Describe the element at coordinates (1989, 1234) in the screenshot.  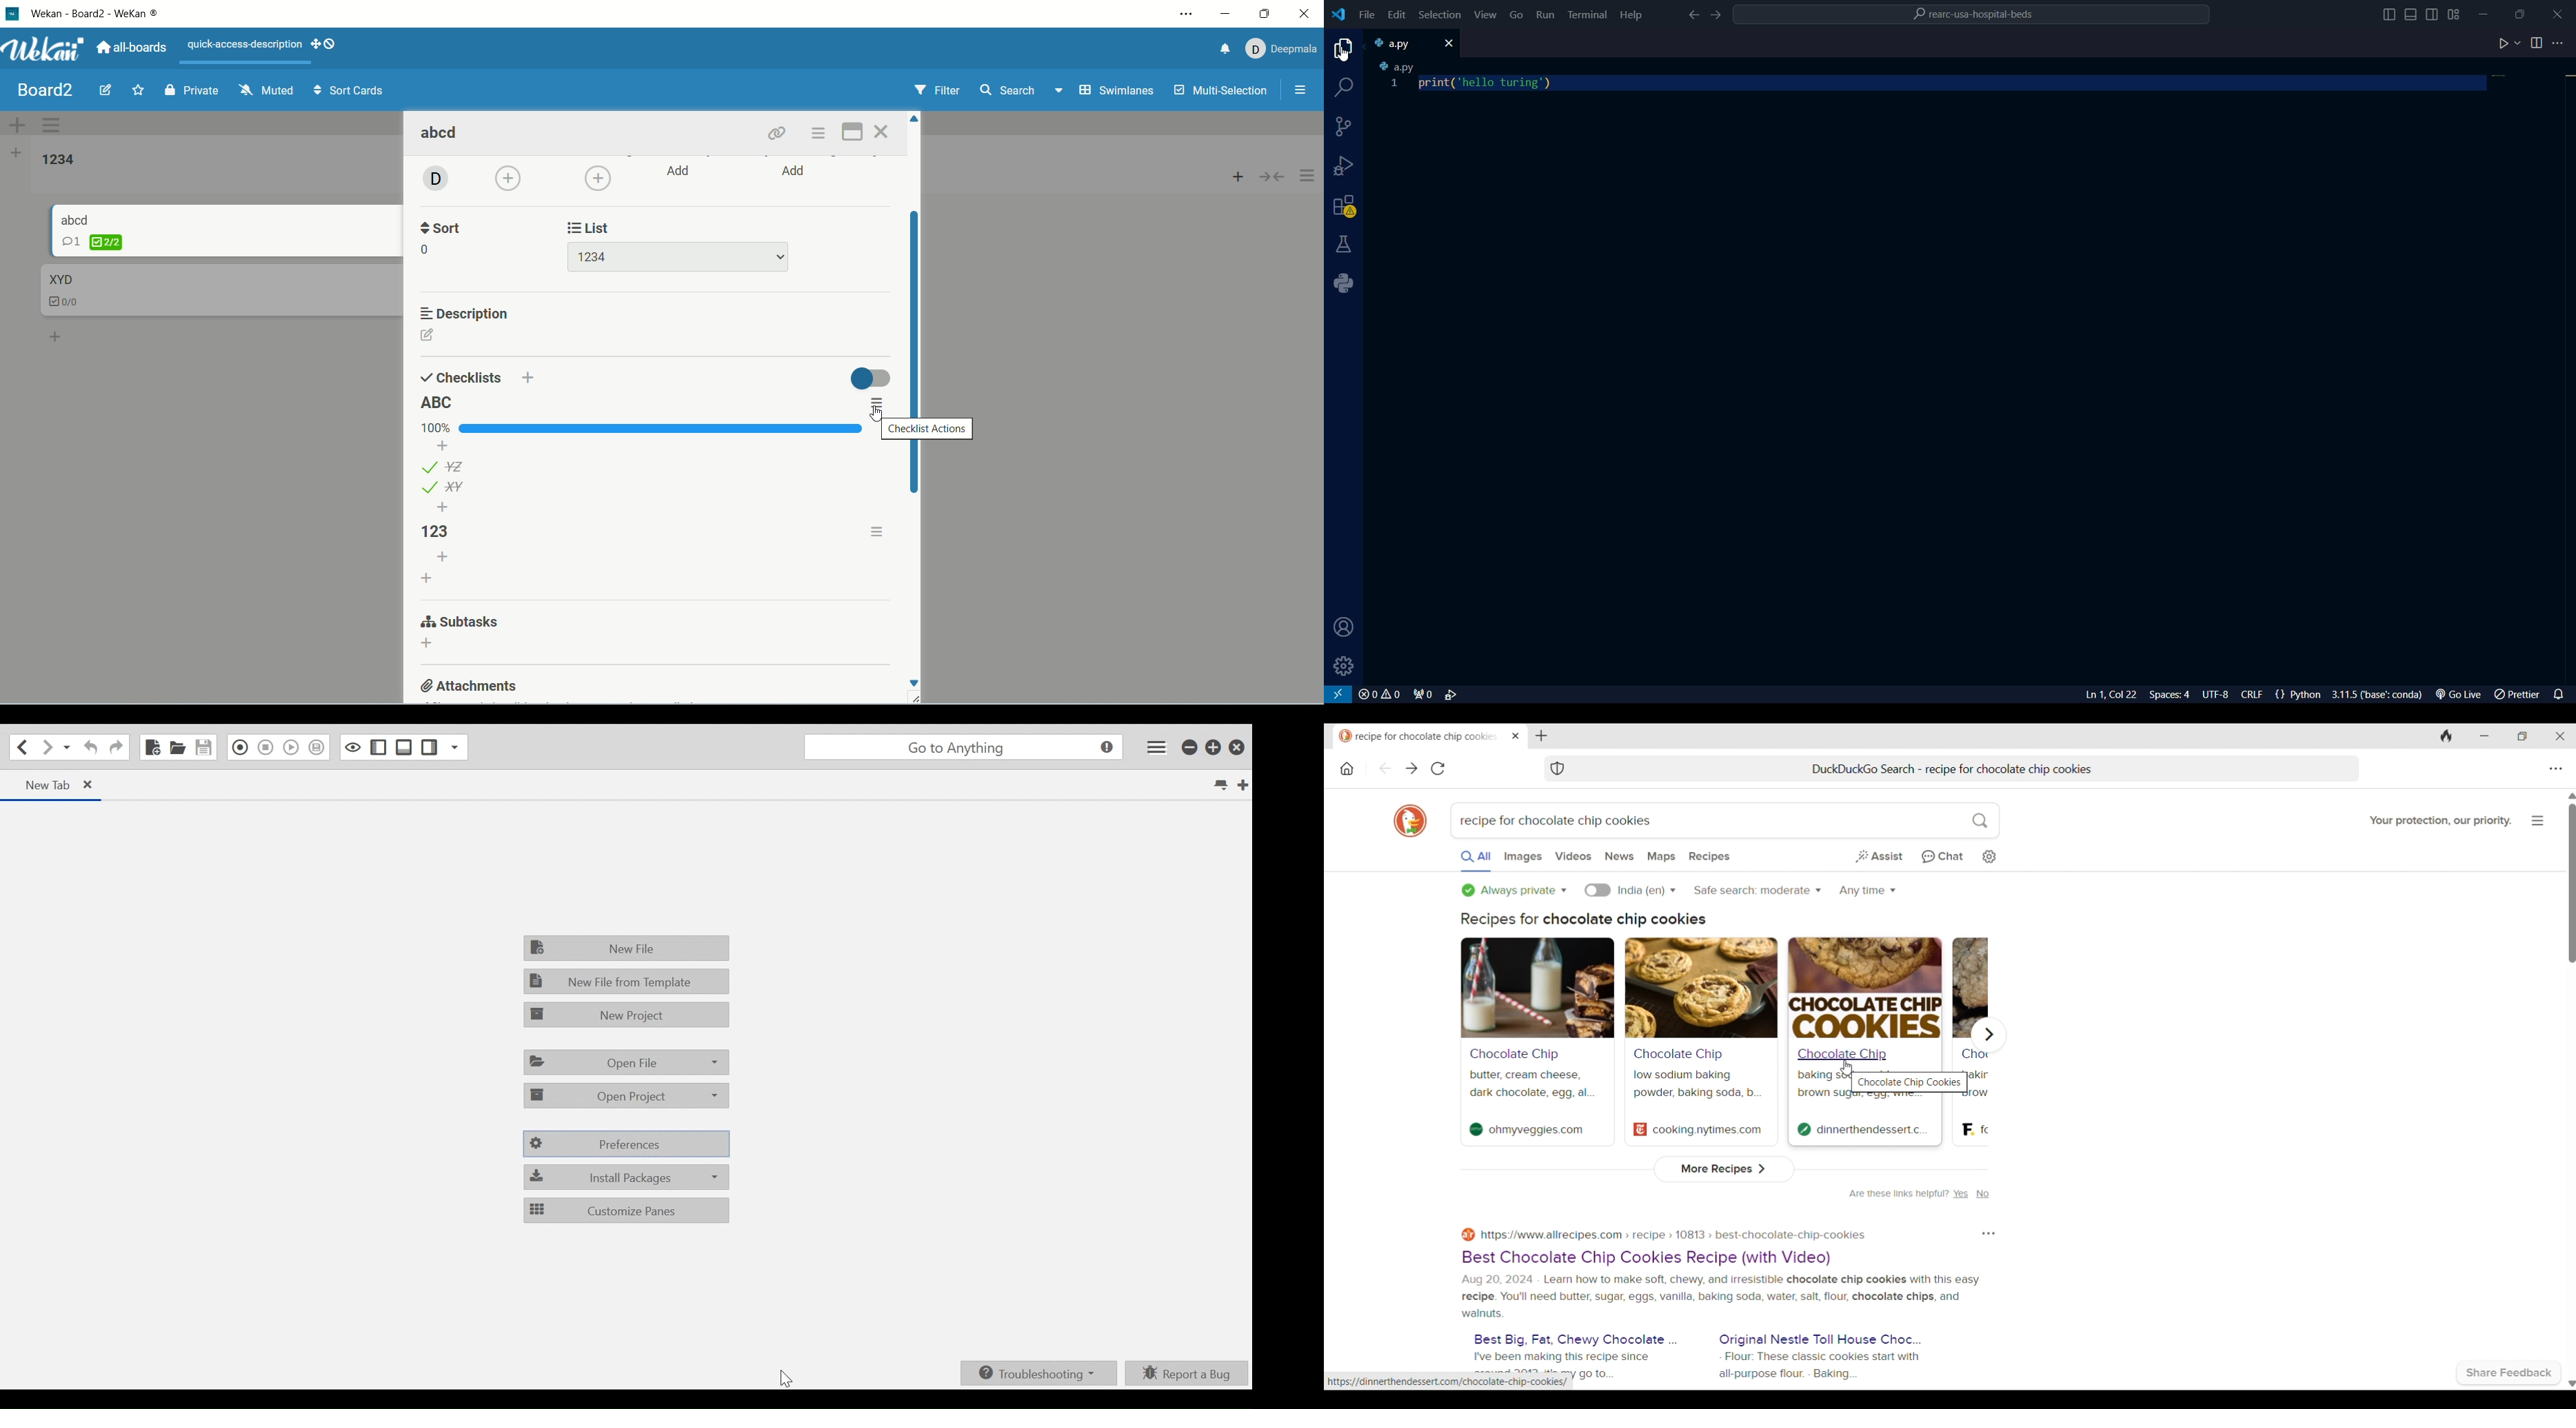
I see `Feedback loop of respective search result` at that location.